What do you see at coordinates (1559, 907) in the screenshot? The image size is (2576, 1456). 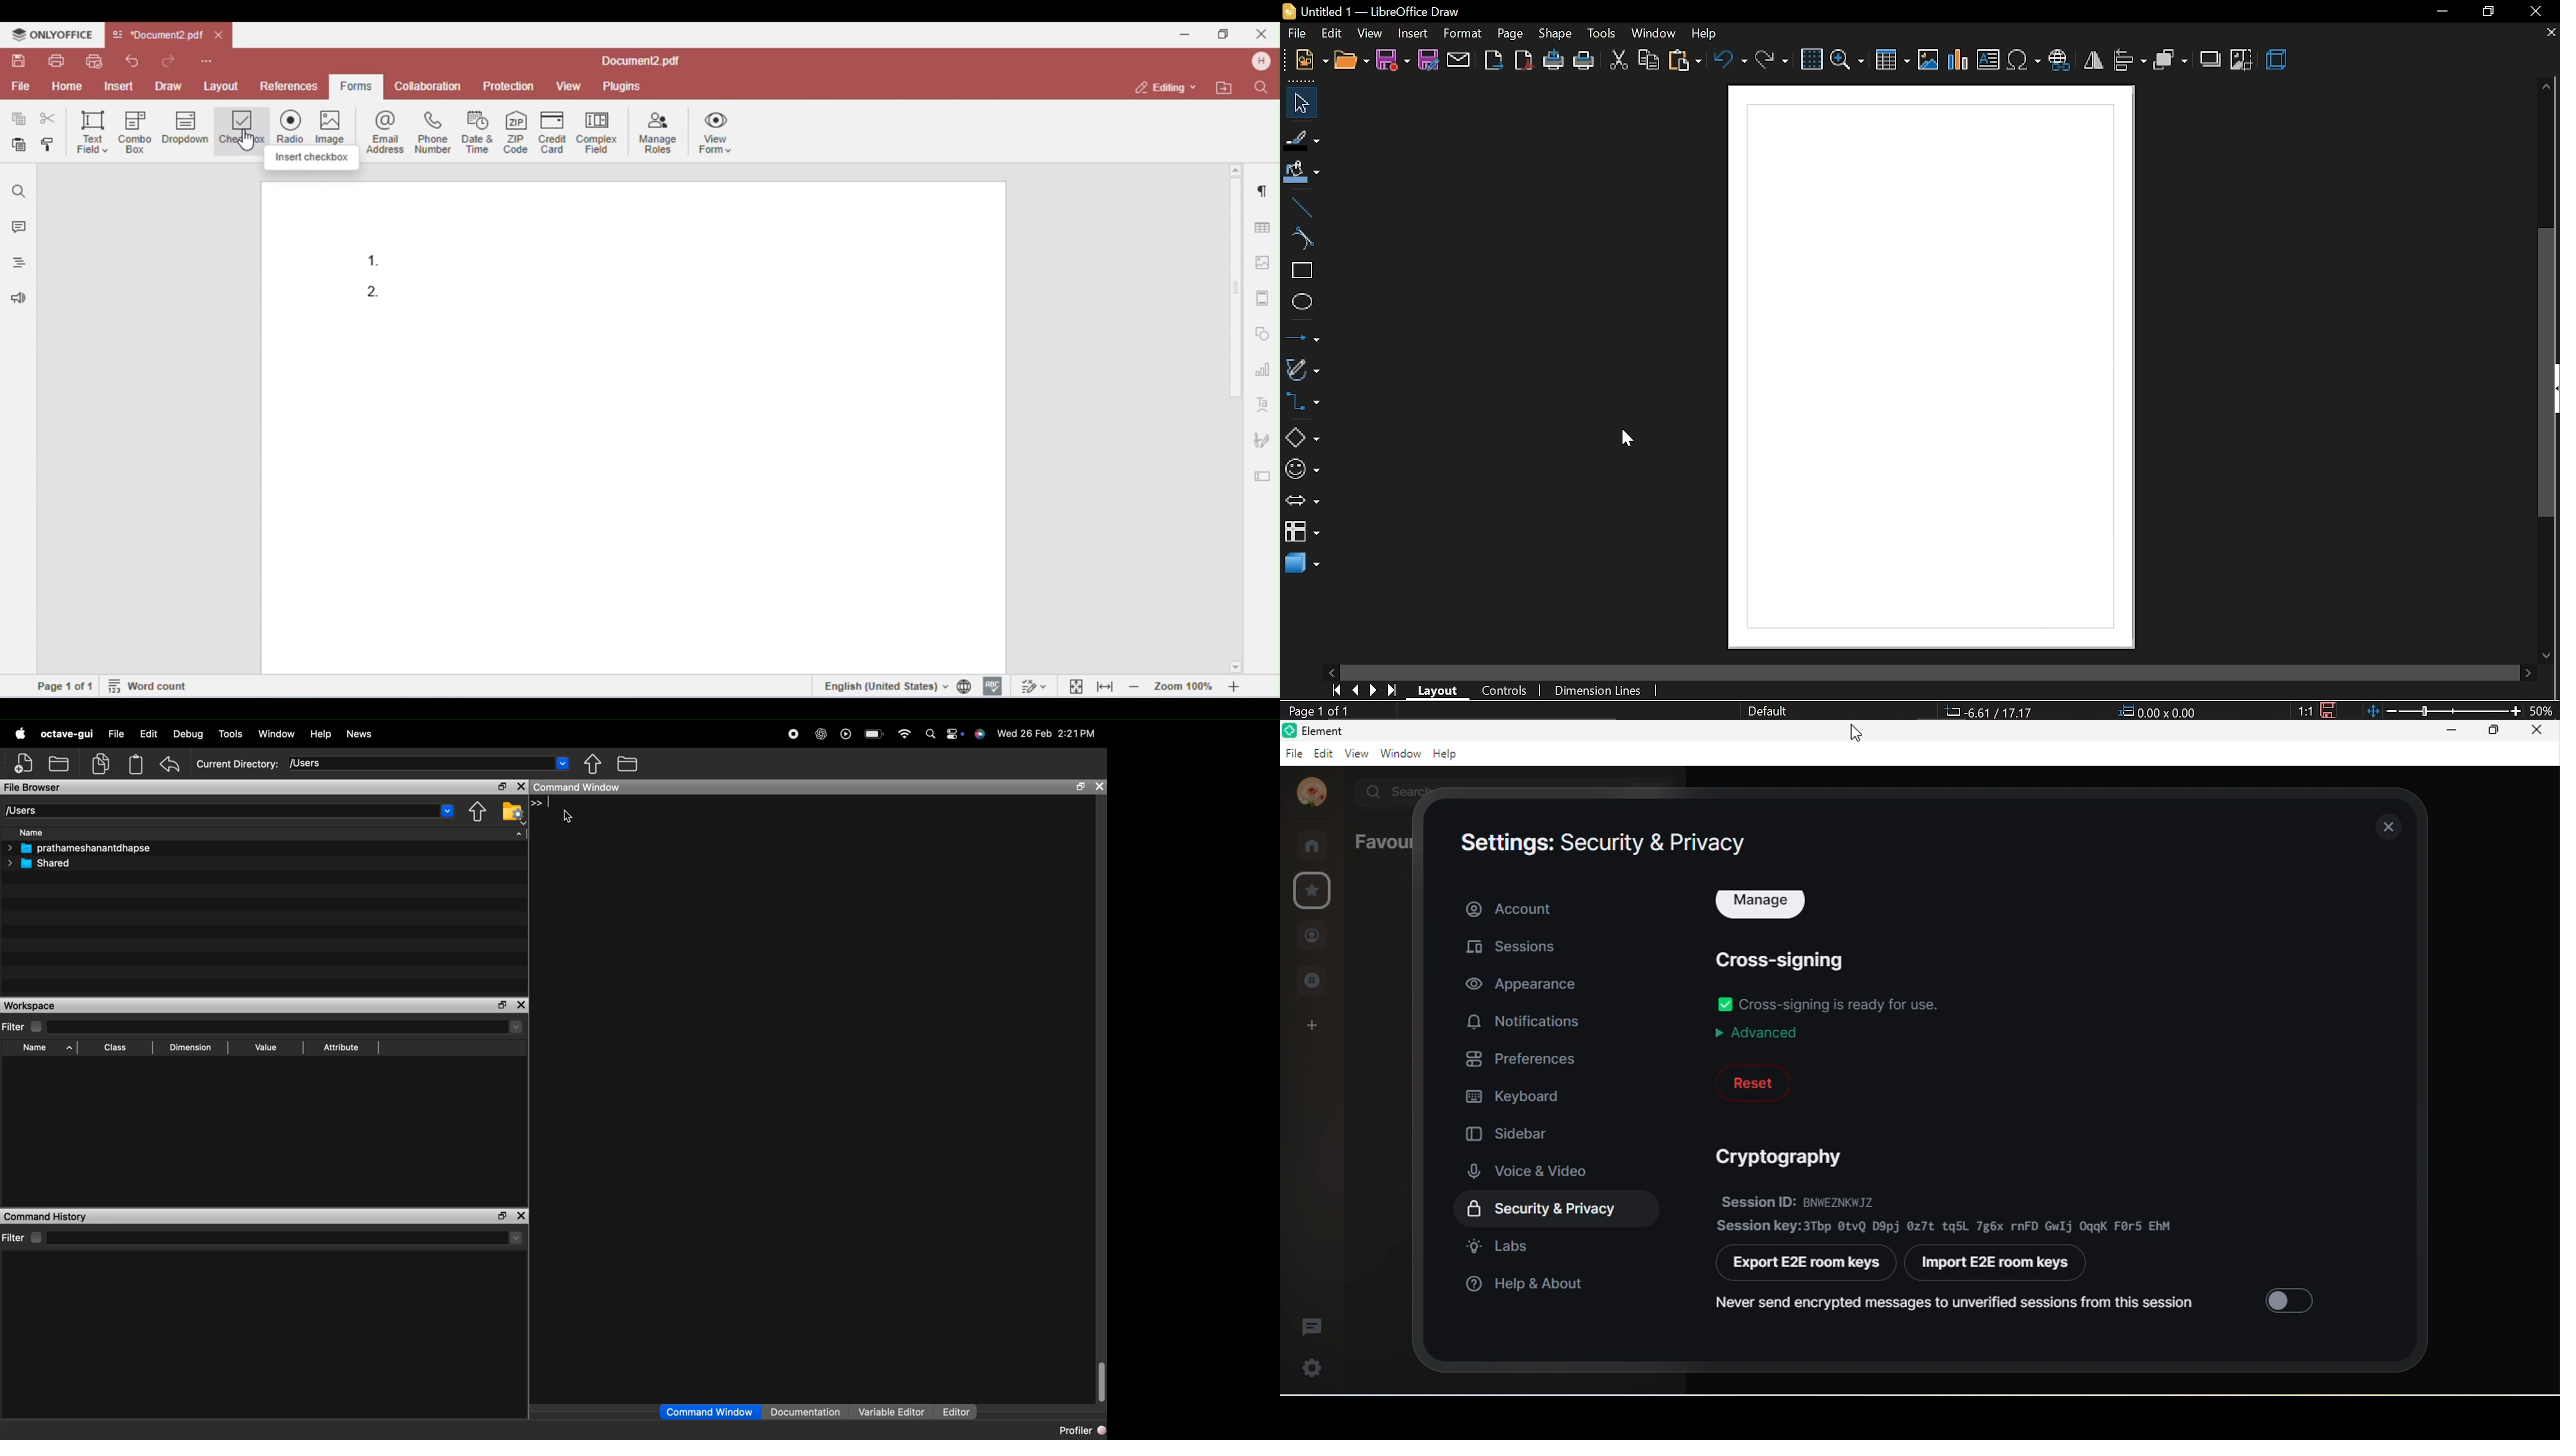 I see `account` at bounding box center [1559, 907].